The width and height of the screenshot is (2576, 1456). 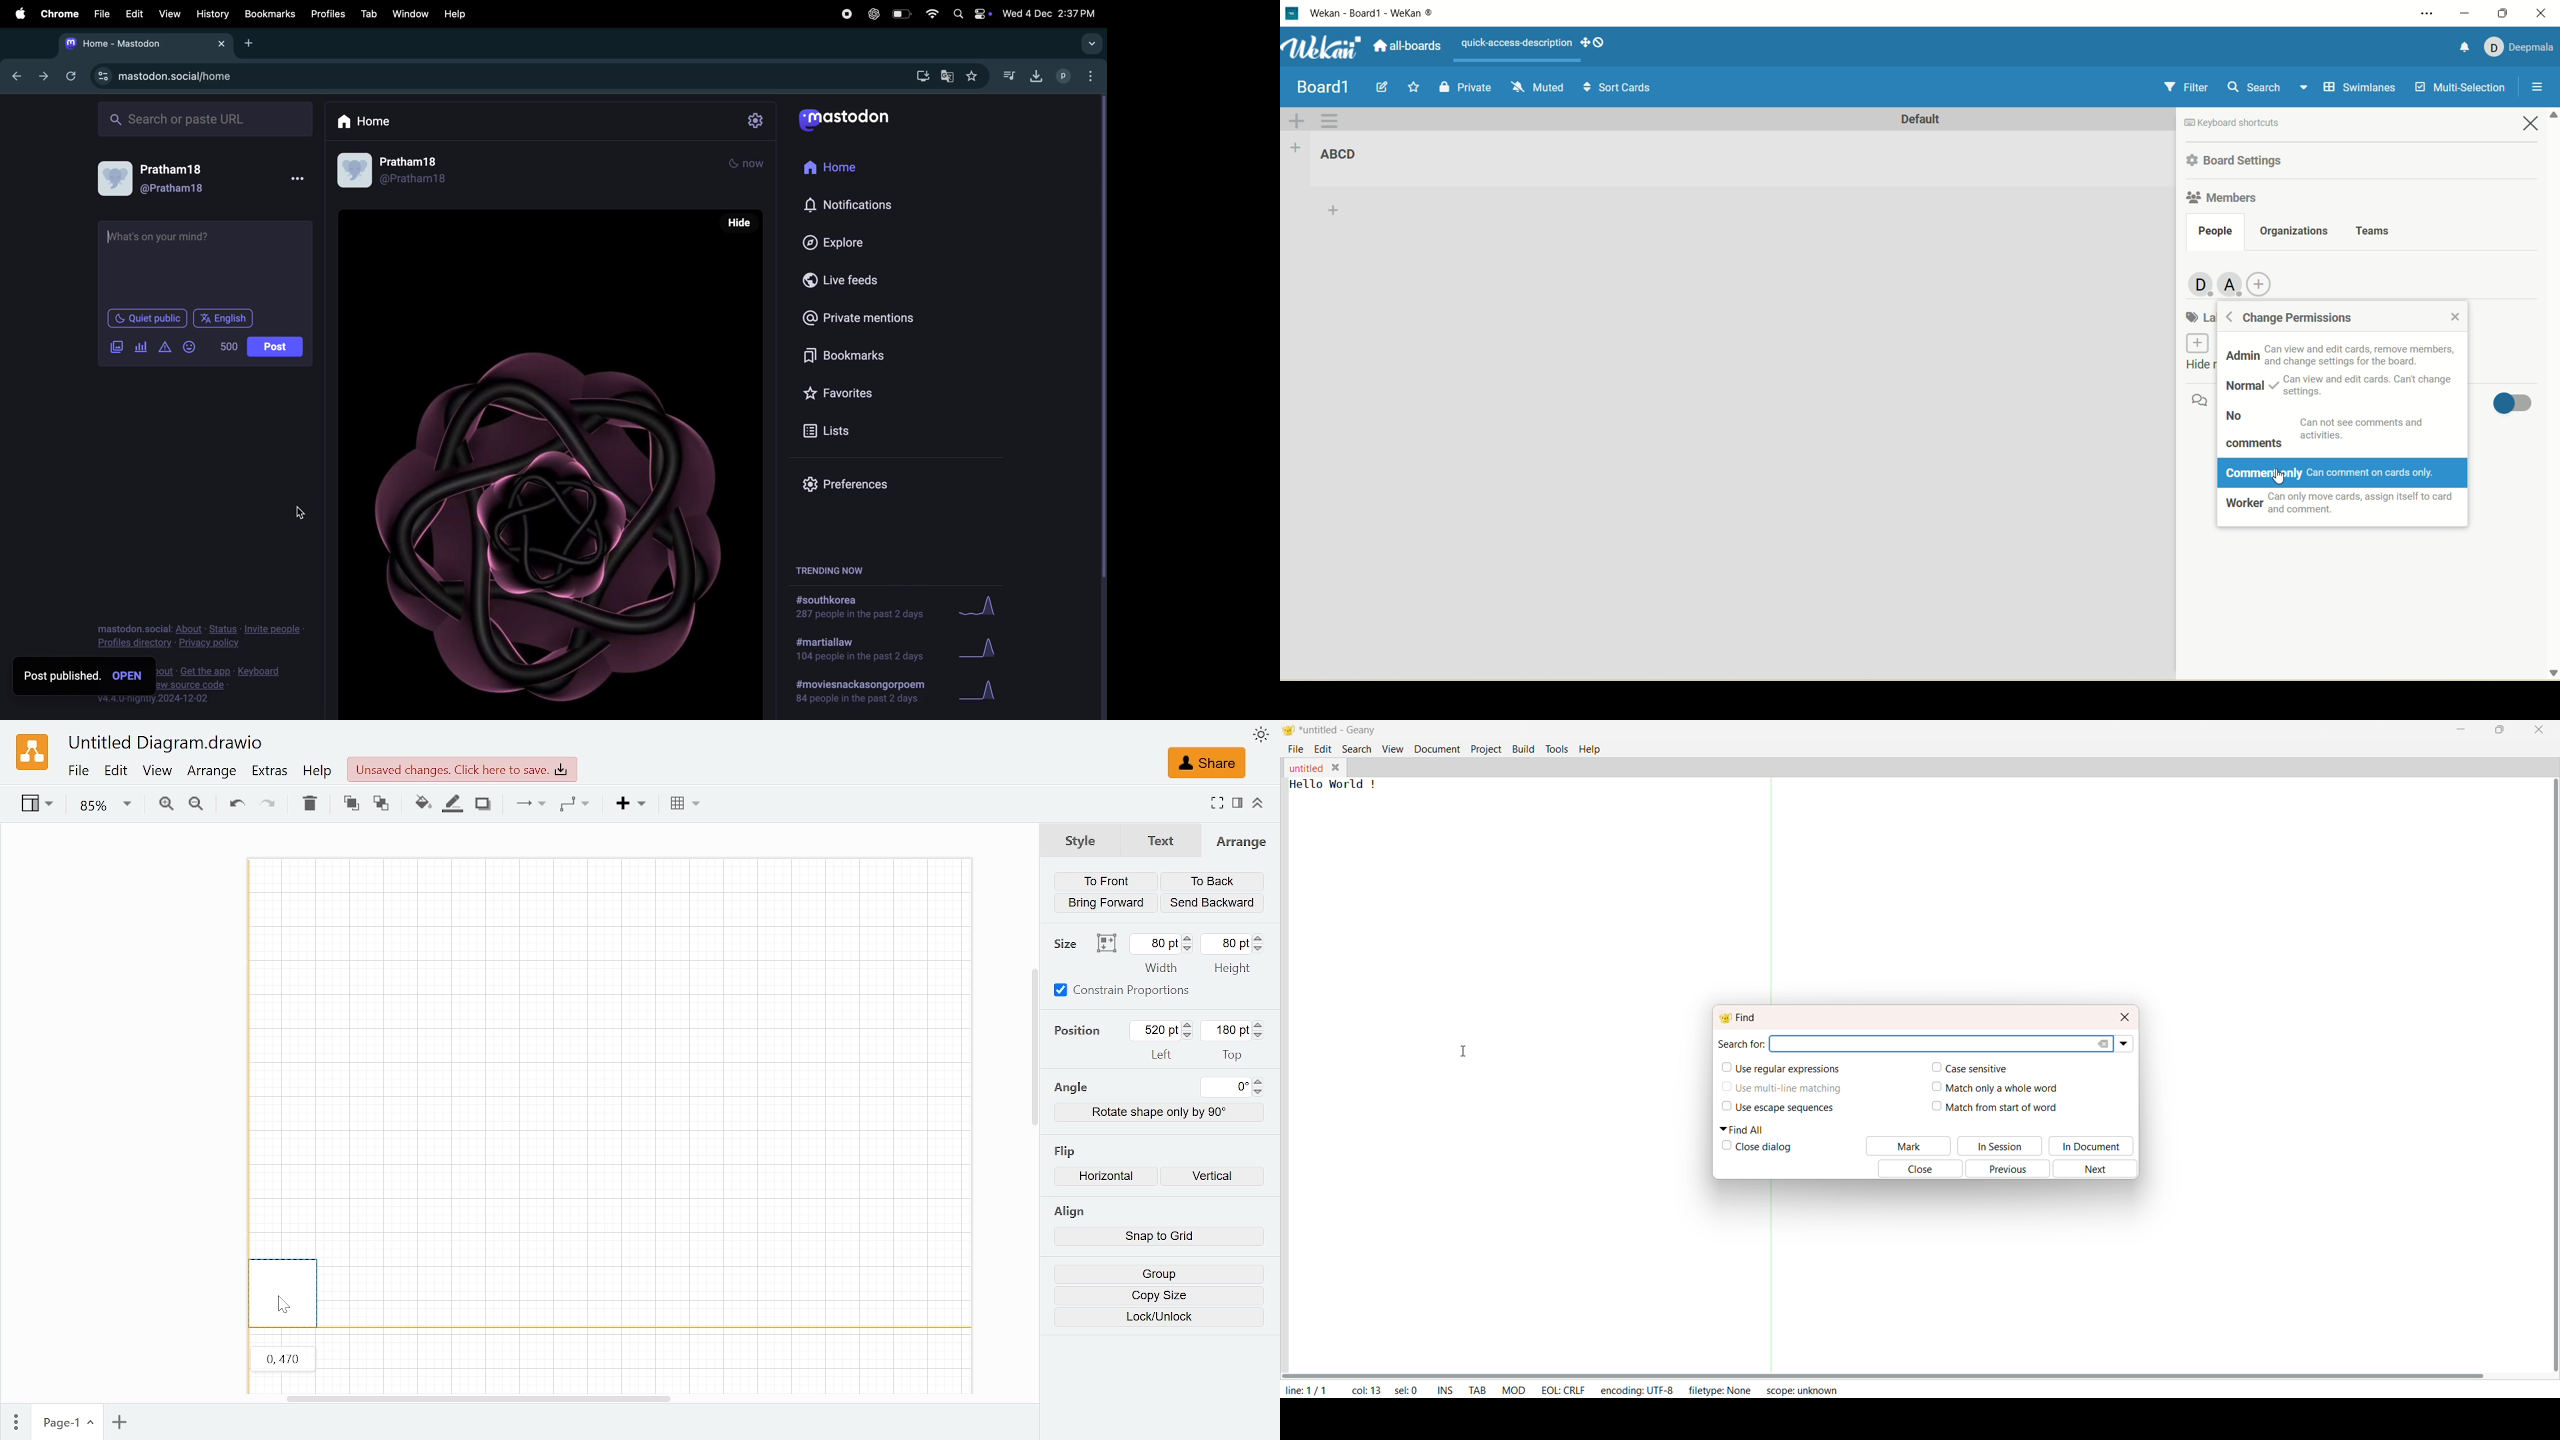 I want to click on date and time, so click(x=1051, y=11).